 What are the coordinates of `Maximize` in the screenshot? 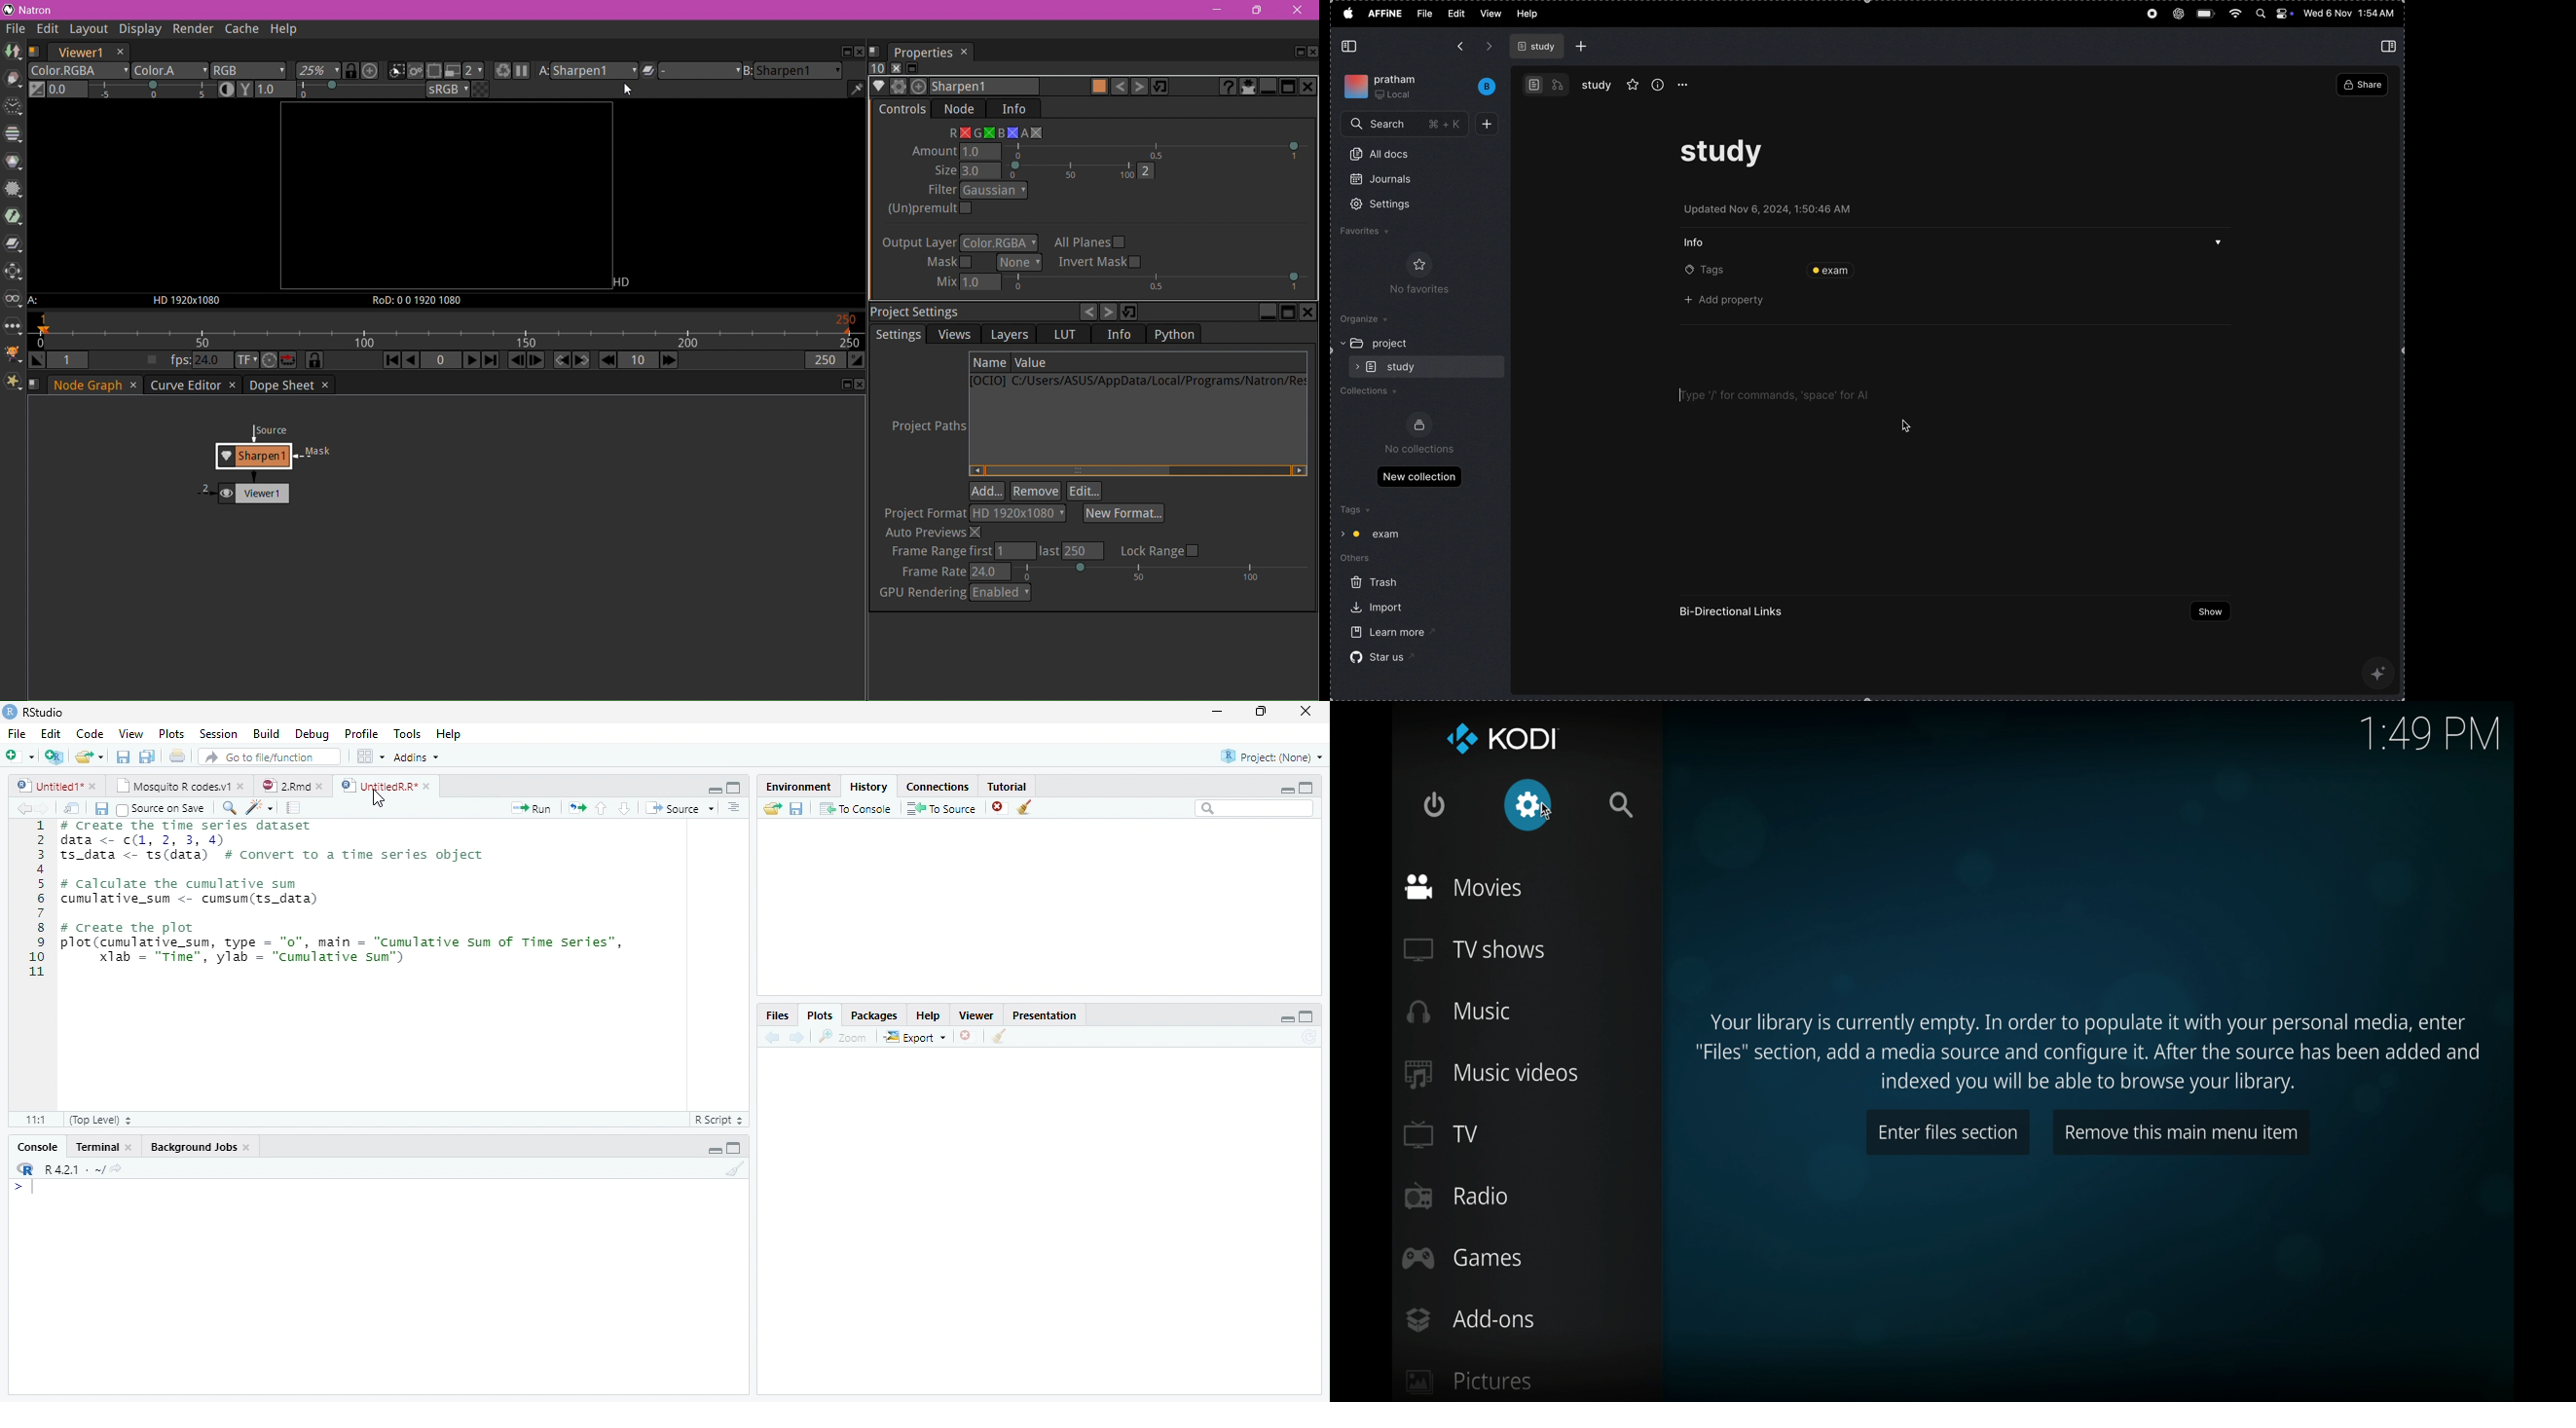 It's located at (1306, 789).